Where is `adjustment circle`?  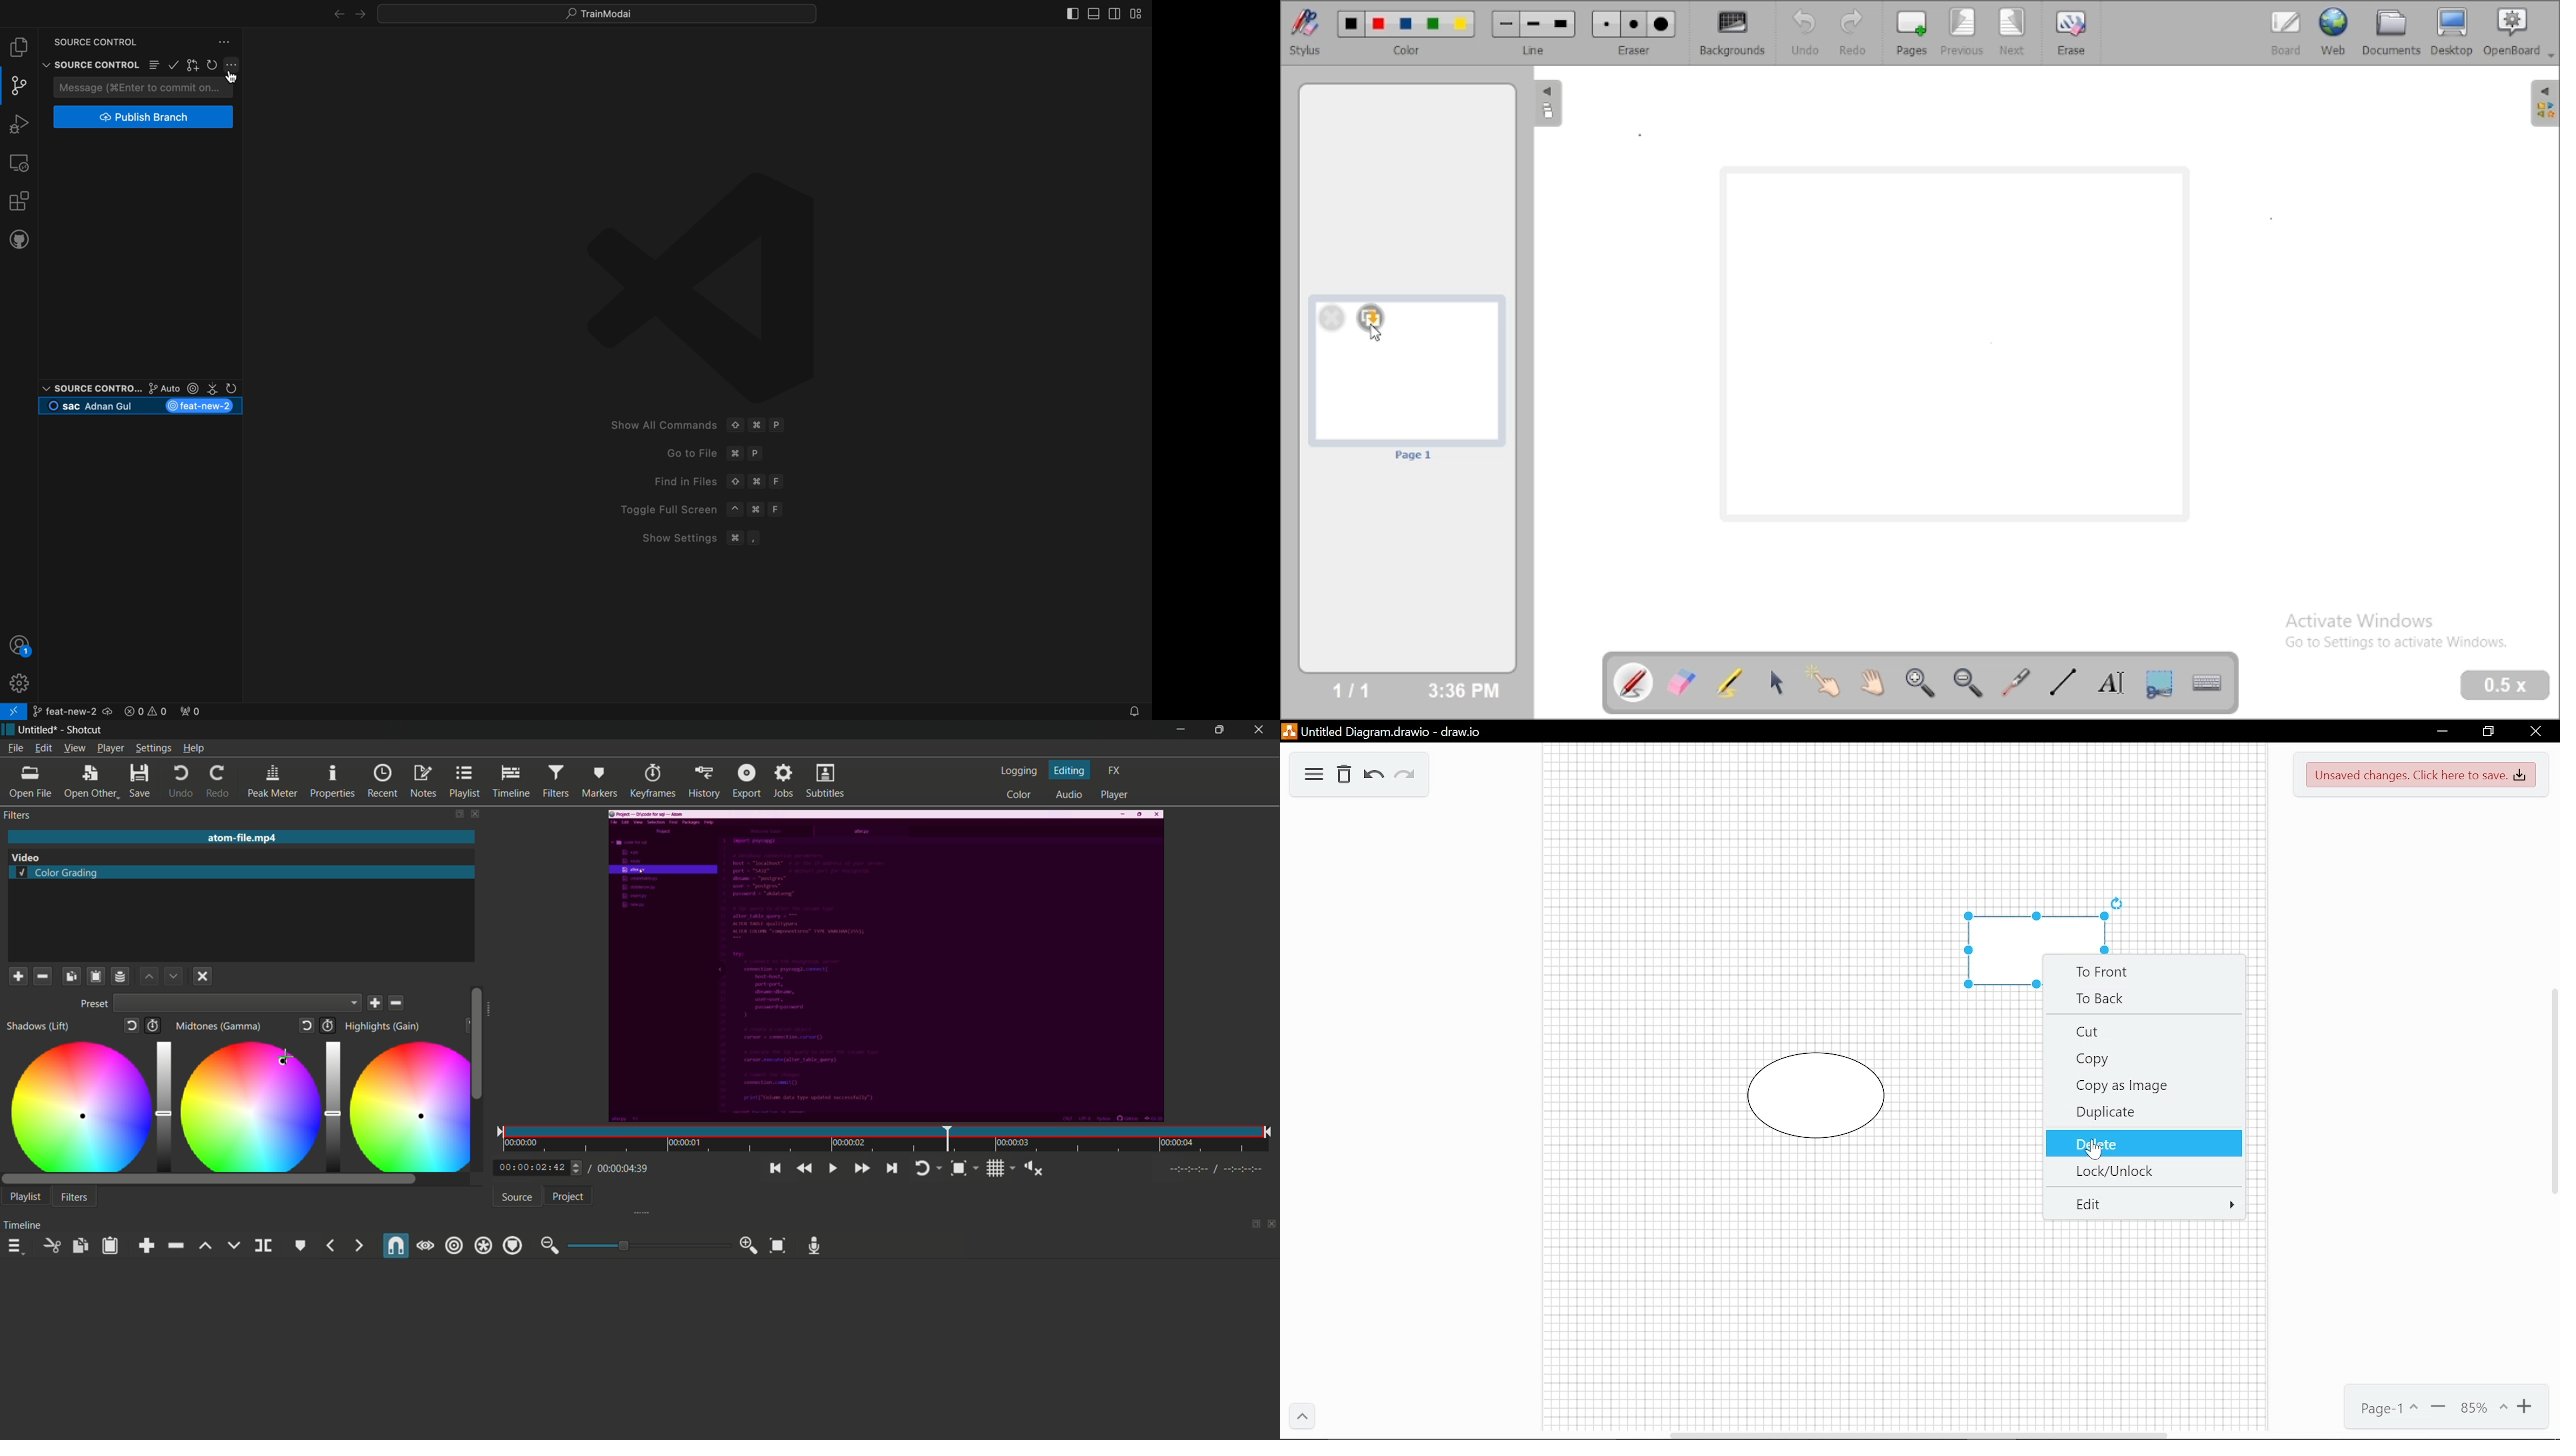 adjustment circle is located at coordinates (405, 1106).